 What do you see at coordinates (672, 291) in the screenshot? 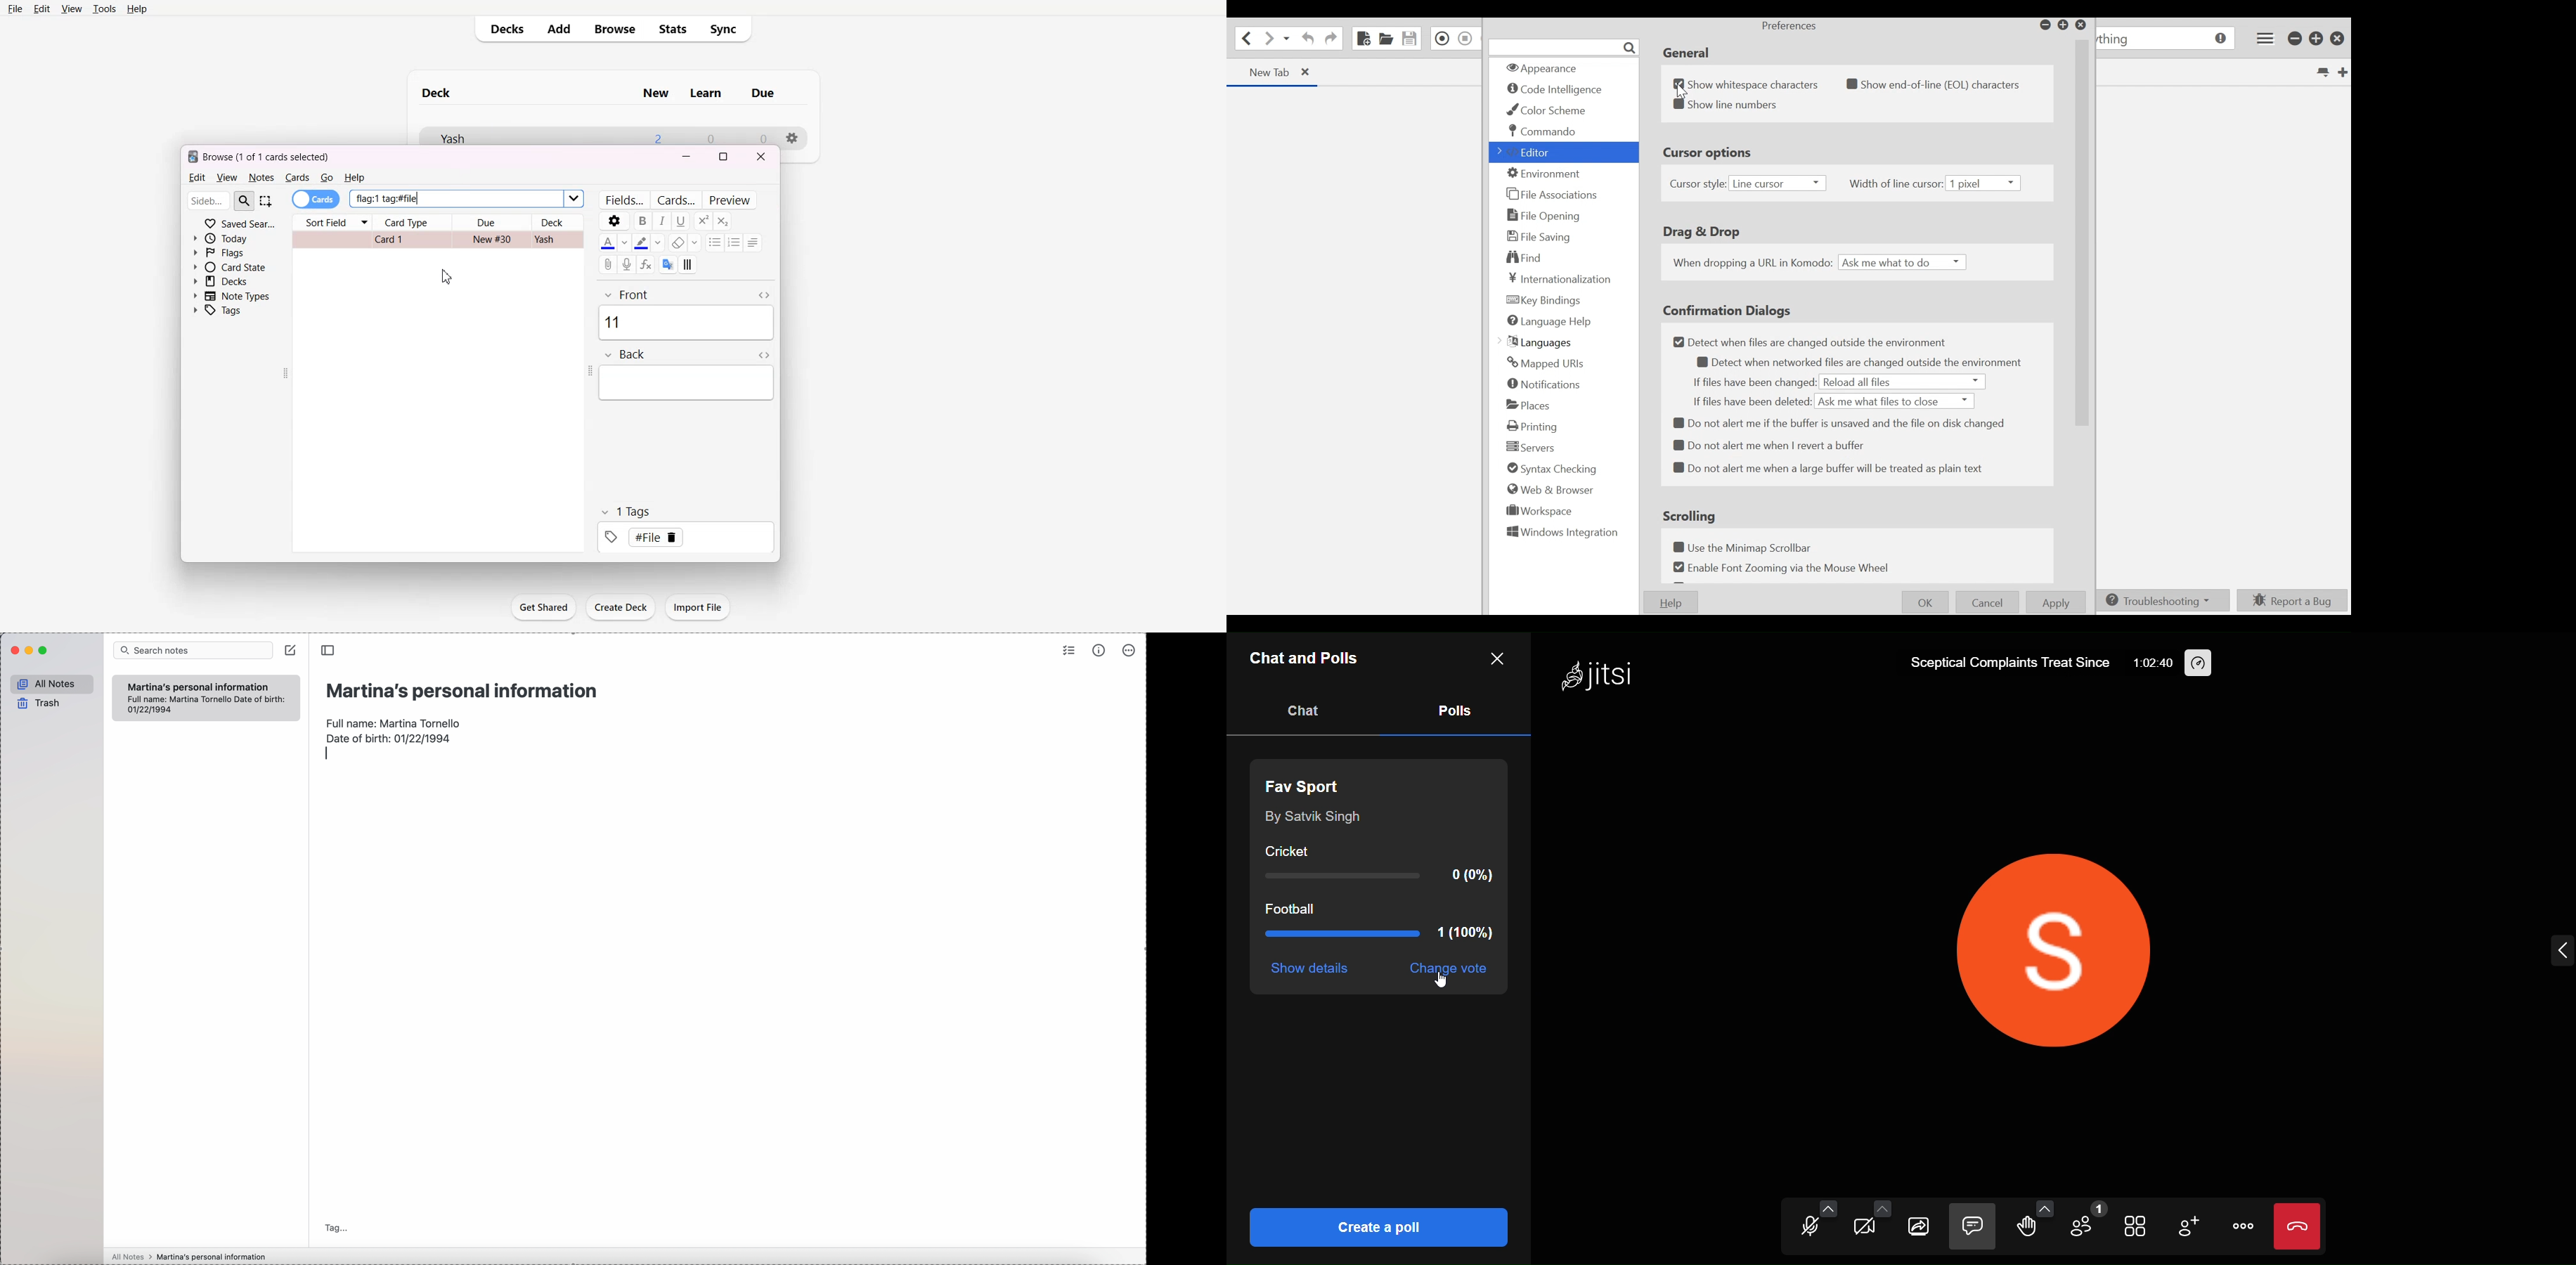
I see `Front` at bounding box center [672, 291].